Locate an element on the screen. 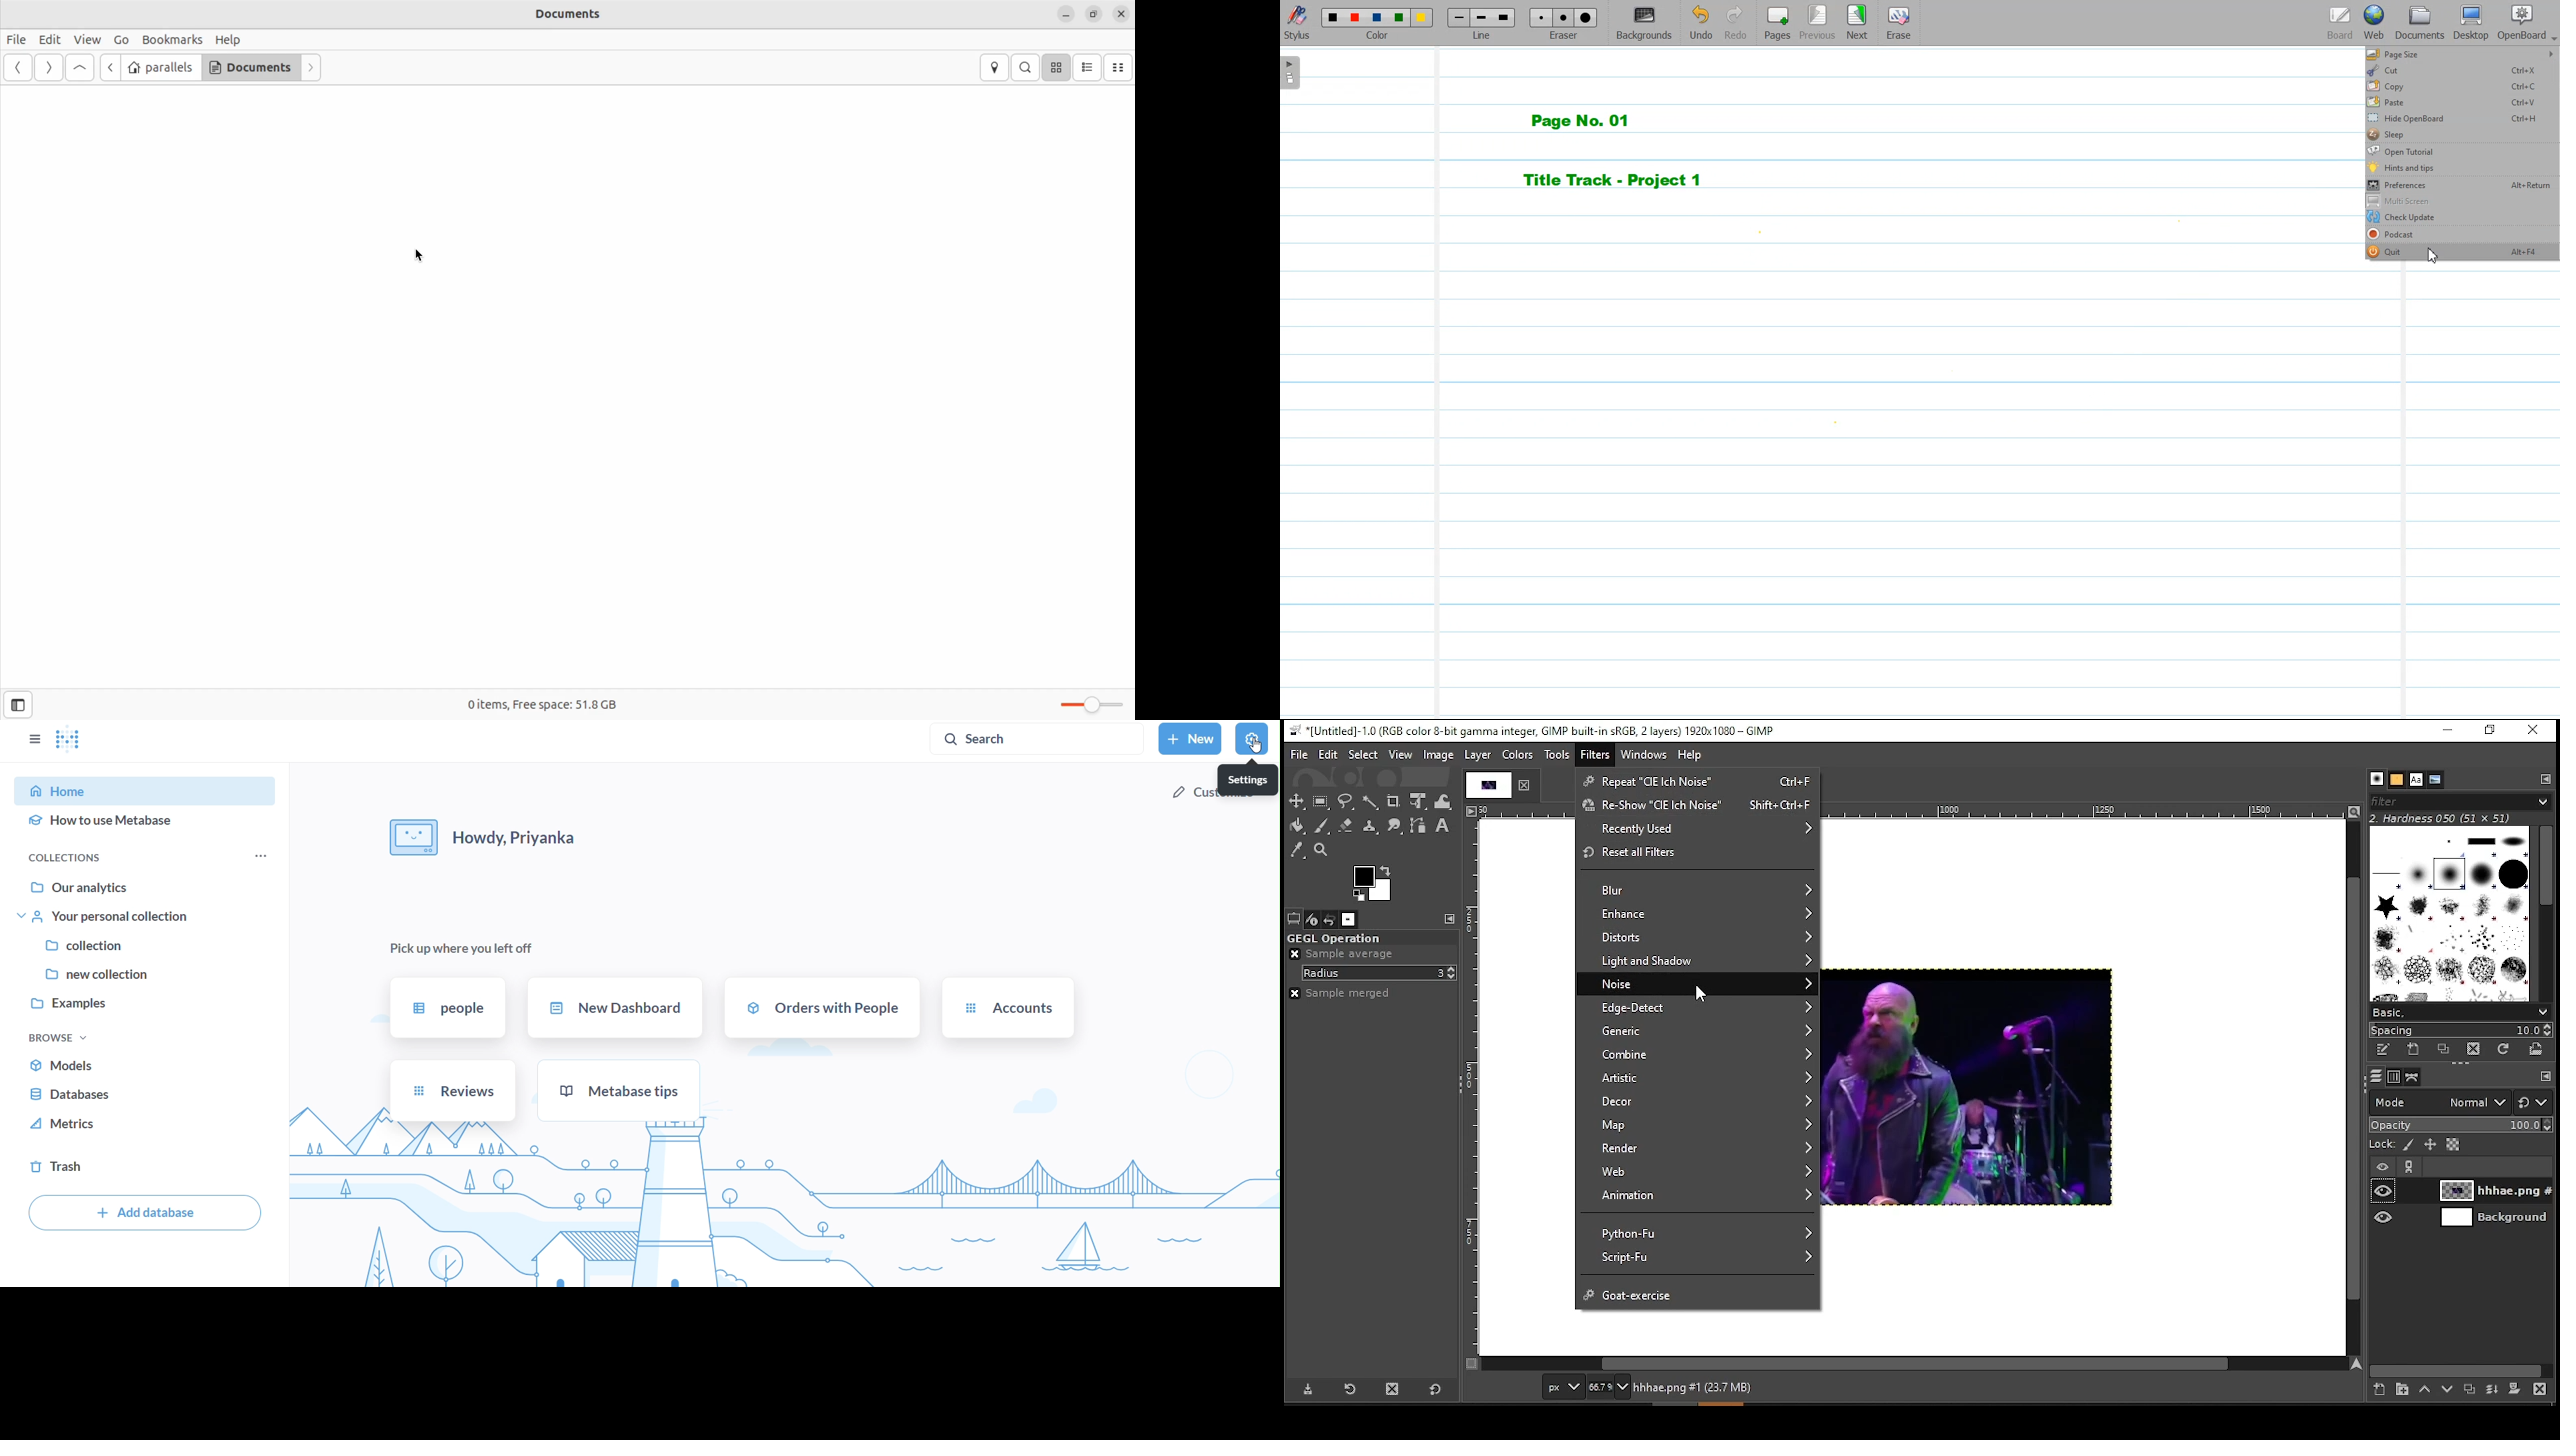  lock is located at coordinates (2380, 1145).